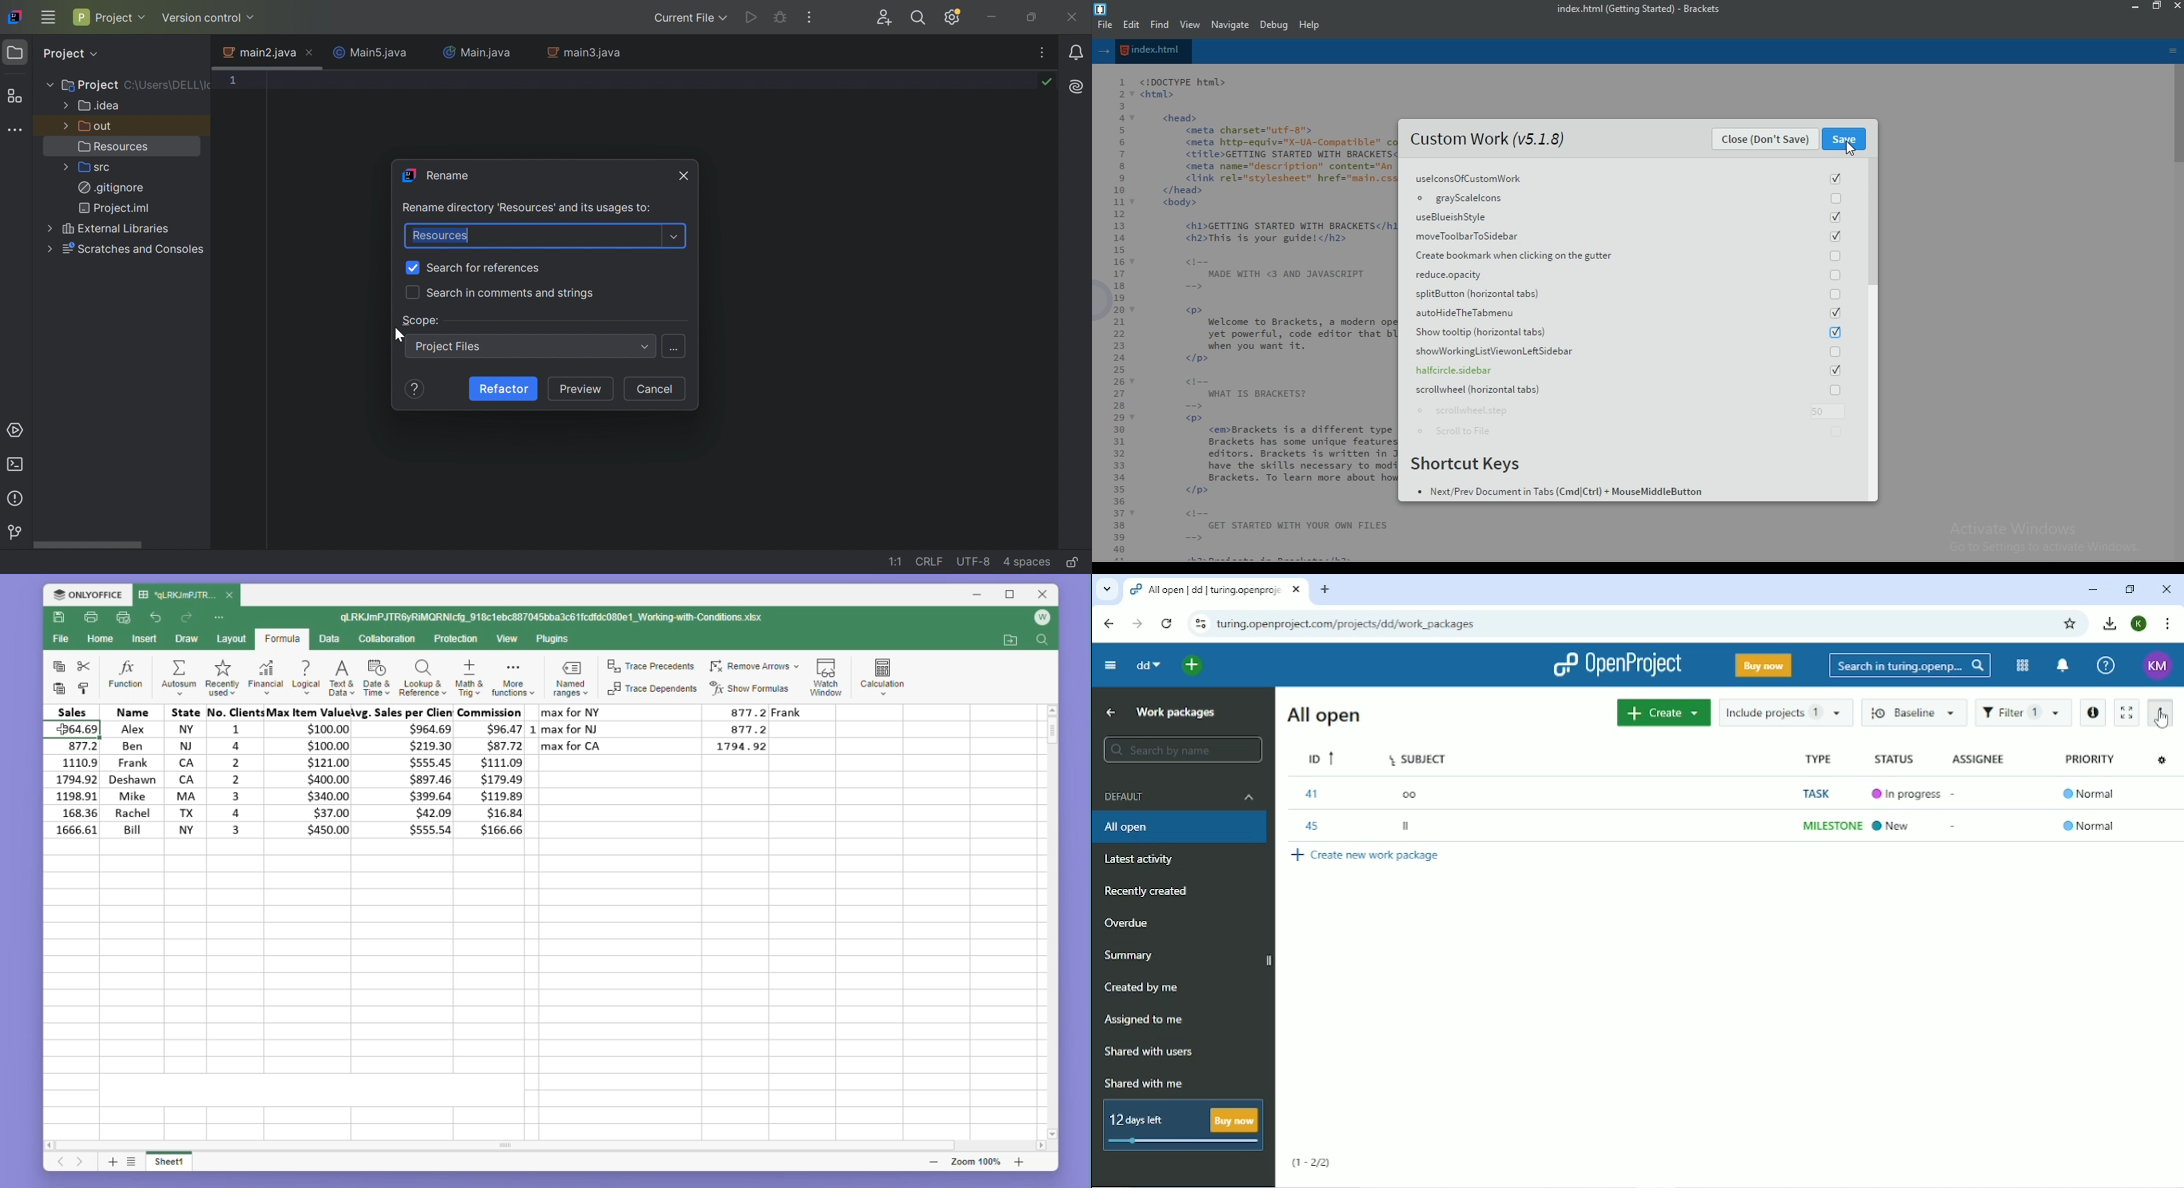 Image resolution: width=2184 pixels, height=1204 pixels. What do you see at coordinates (1467, 465) in the screenshot?
I see `Shortcut Keys` at bounding box center [1467, 465].